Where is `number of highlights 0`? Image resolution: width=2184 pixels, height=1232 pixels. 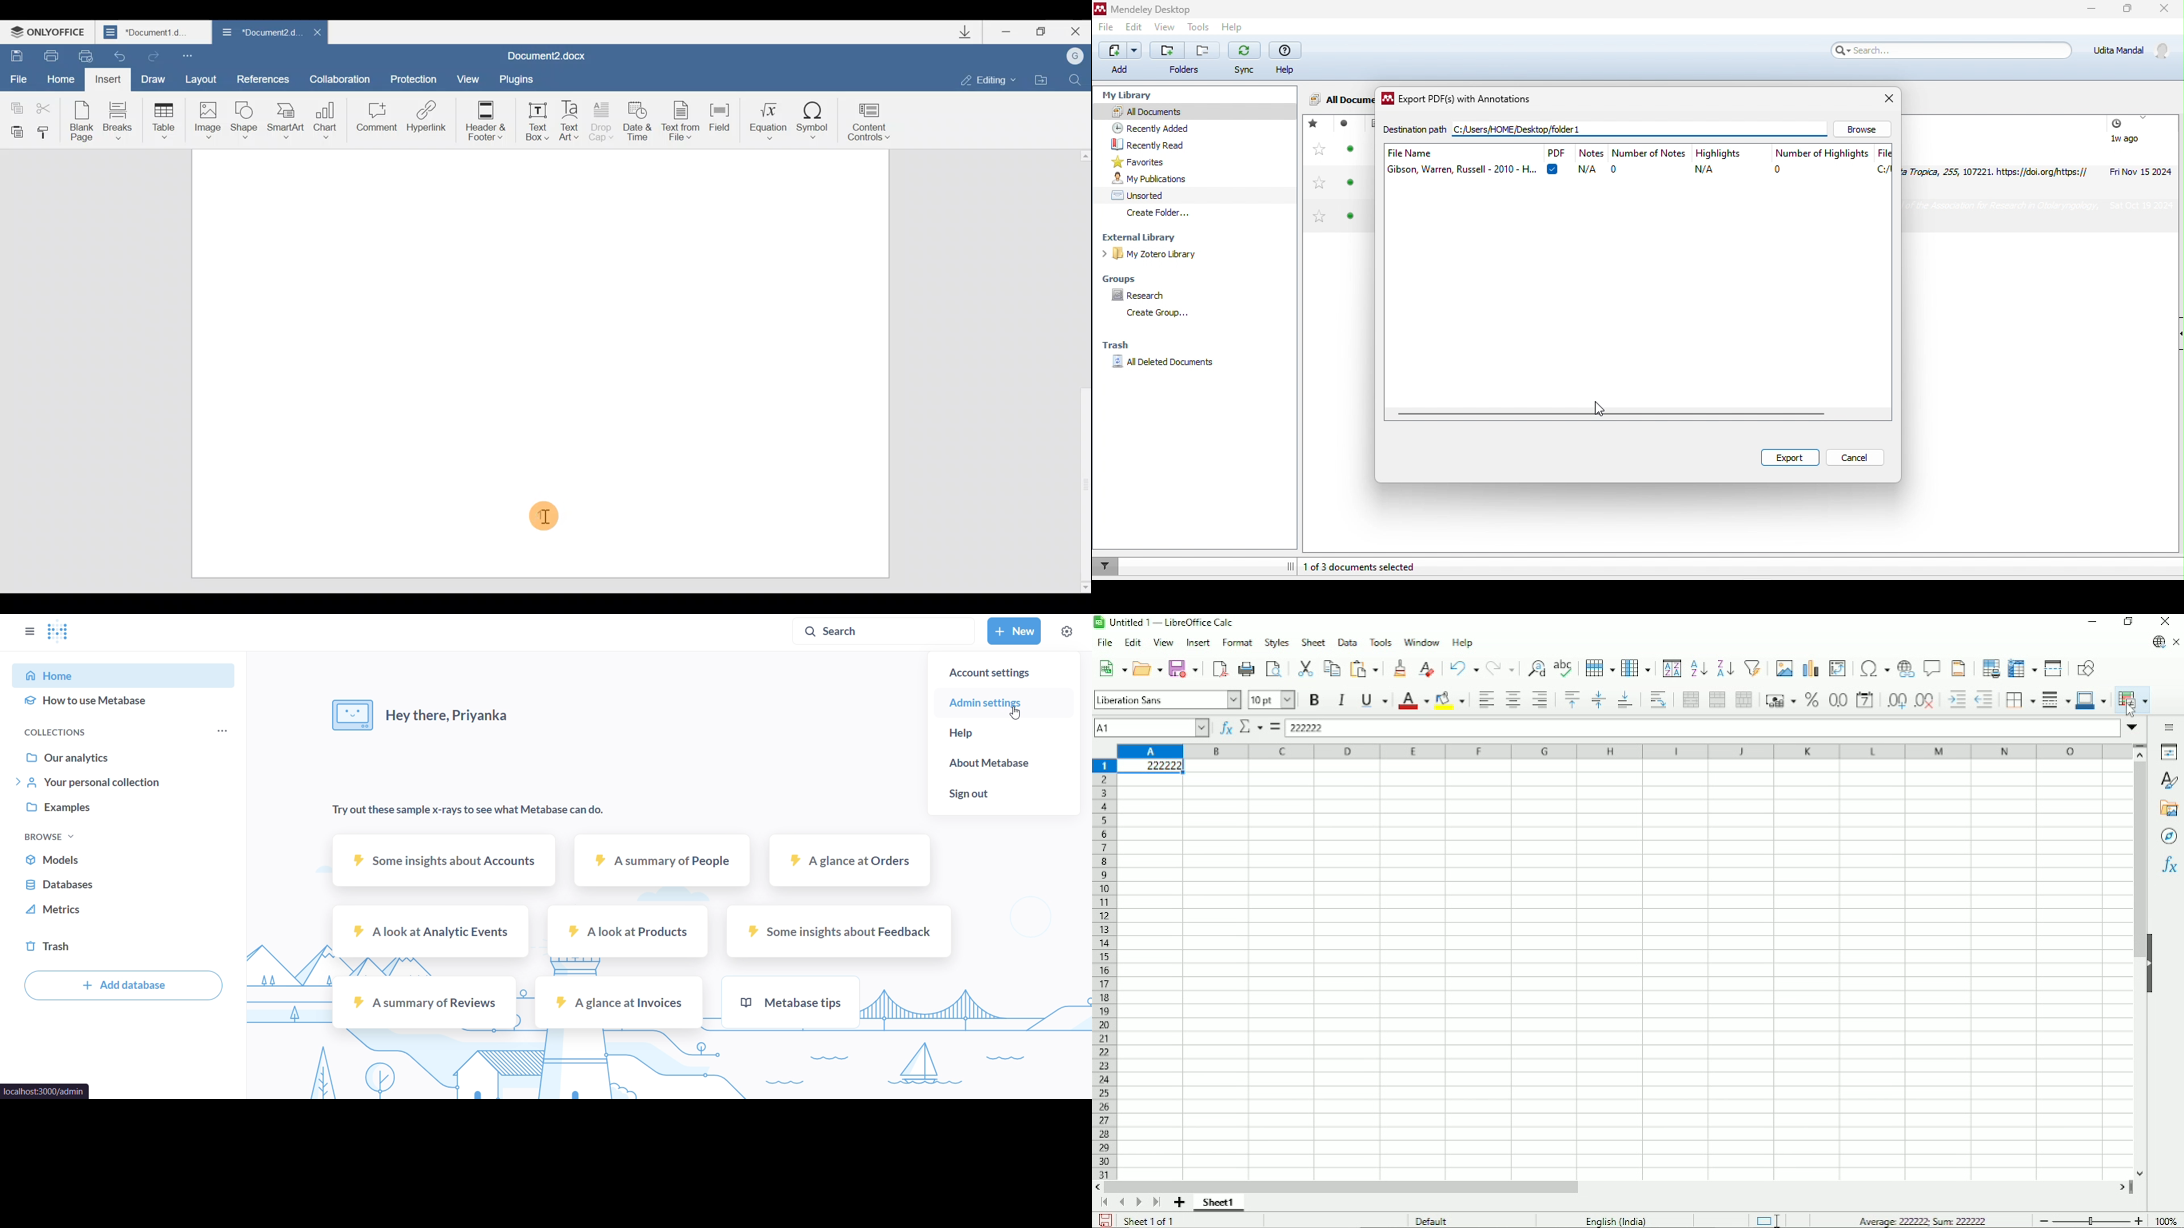 number of highlights 0 is located at coordinates (1821, 161).